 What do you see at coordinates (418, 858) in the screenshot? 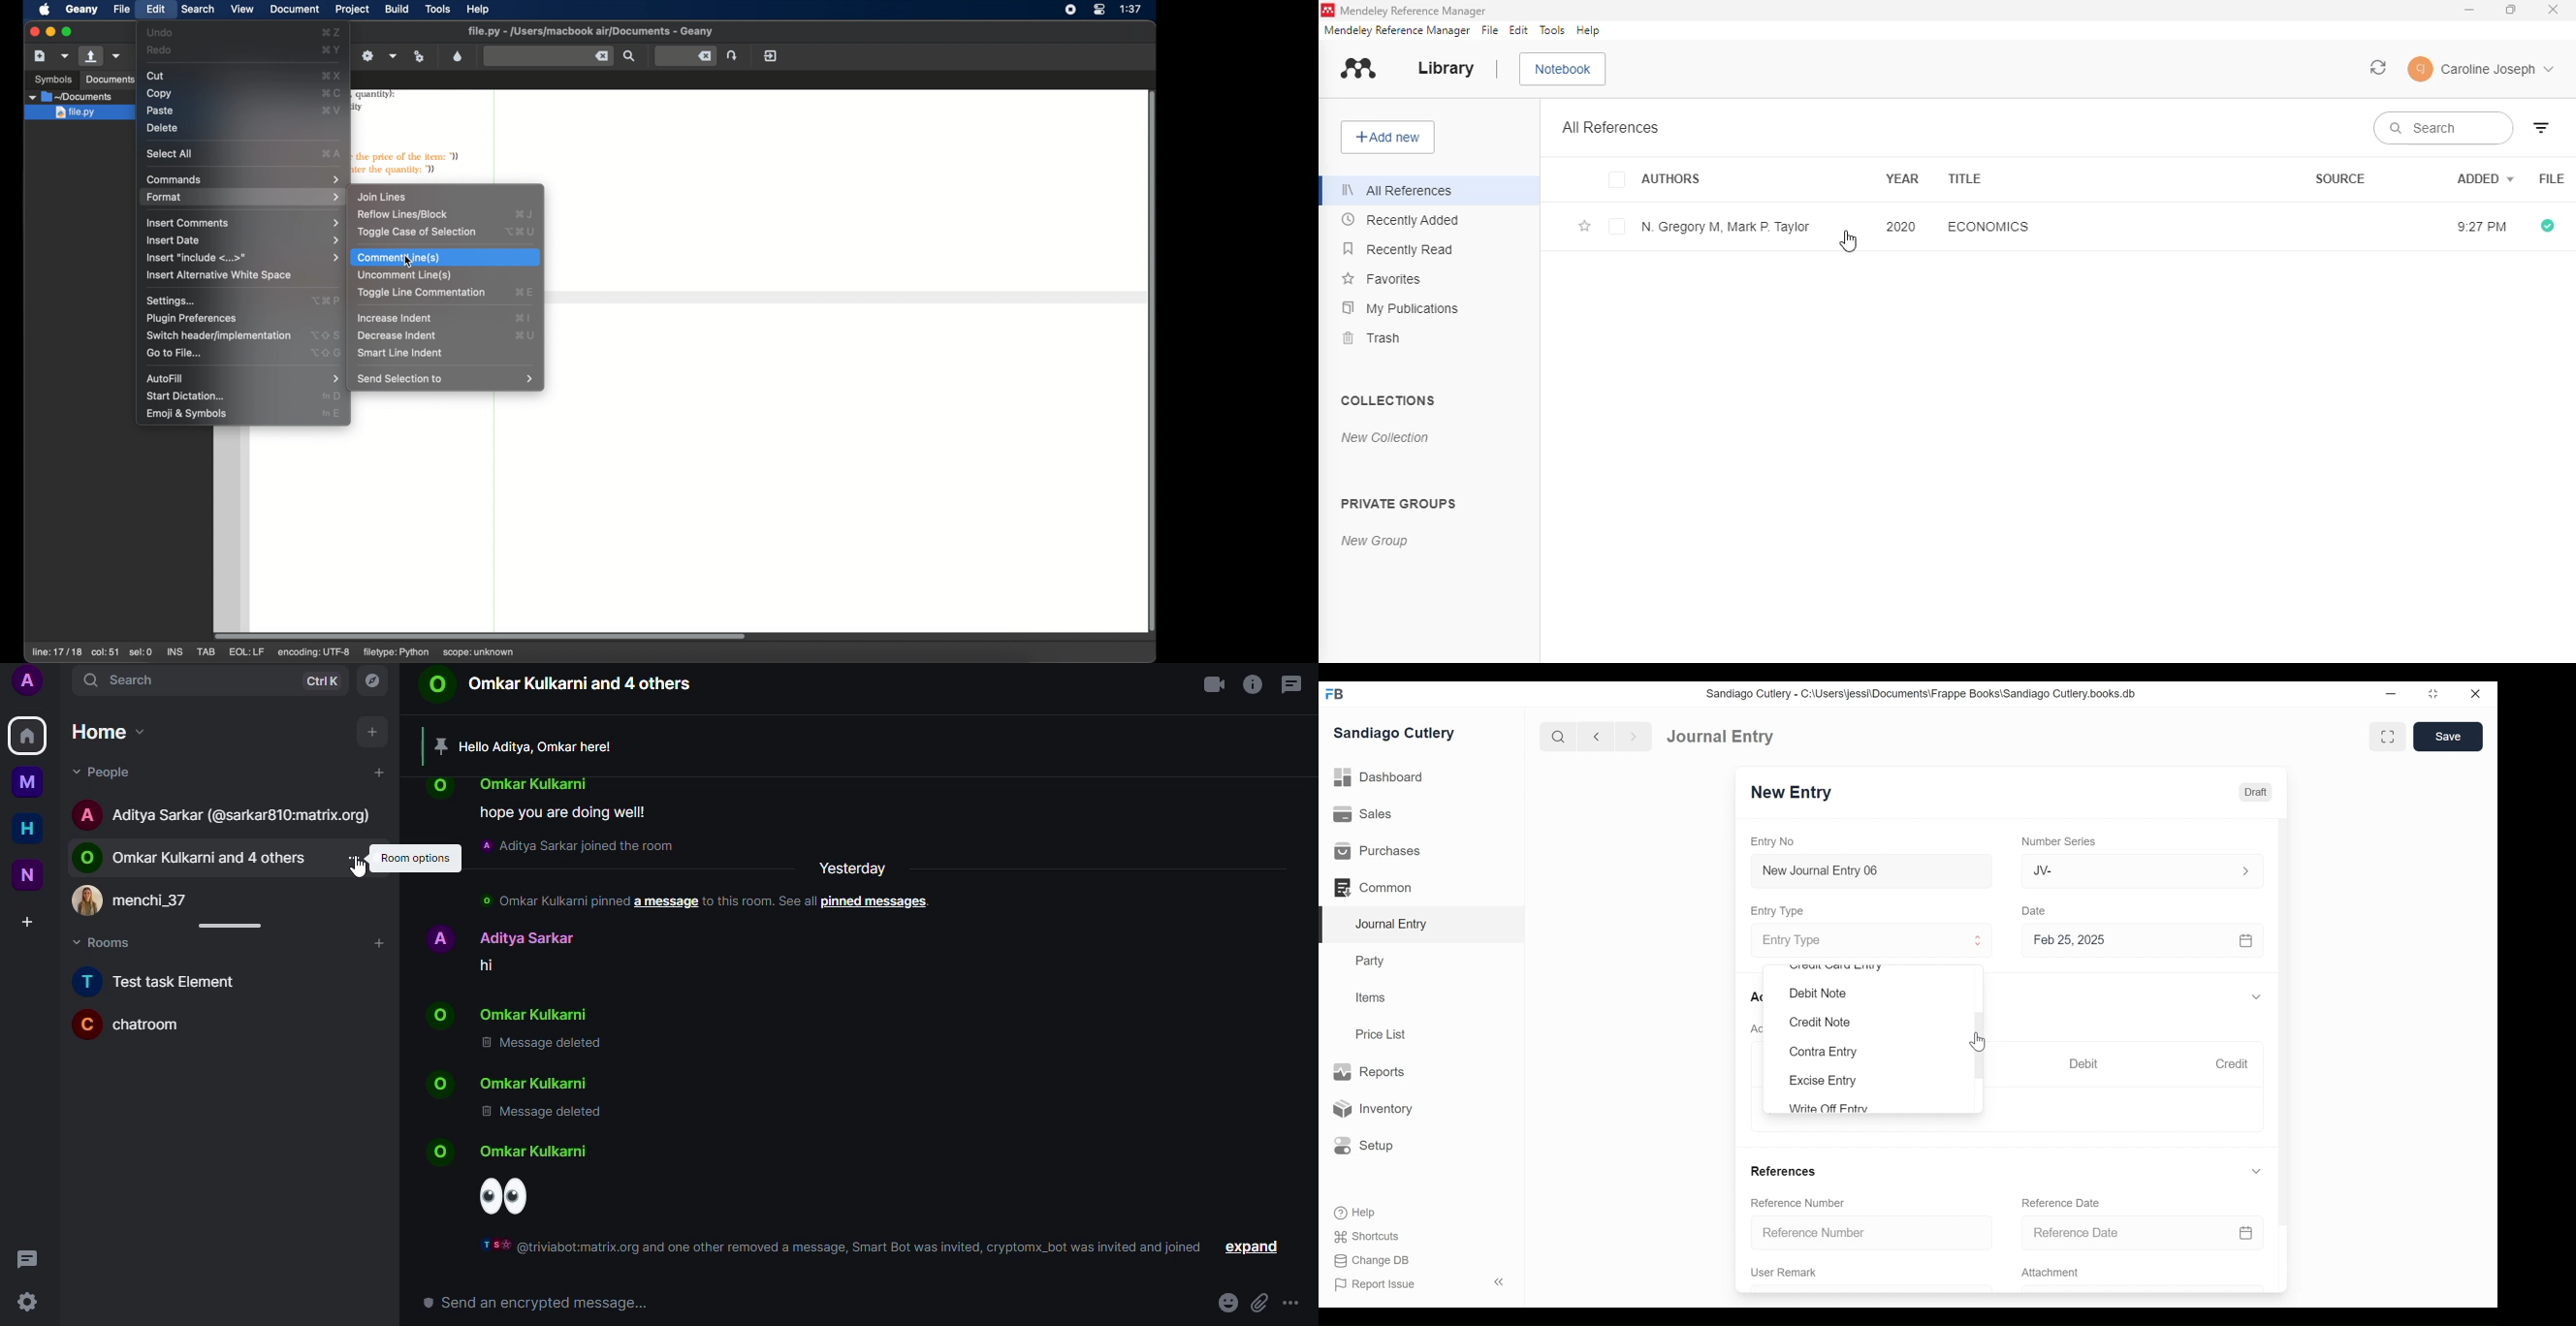
I see `room options` at bounding box center [418, 858].